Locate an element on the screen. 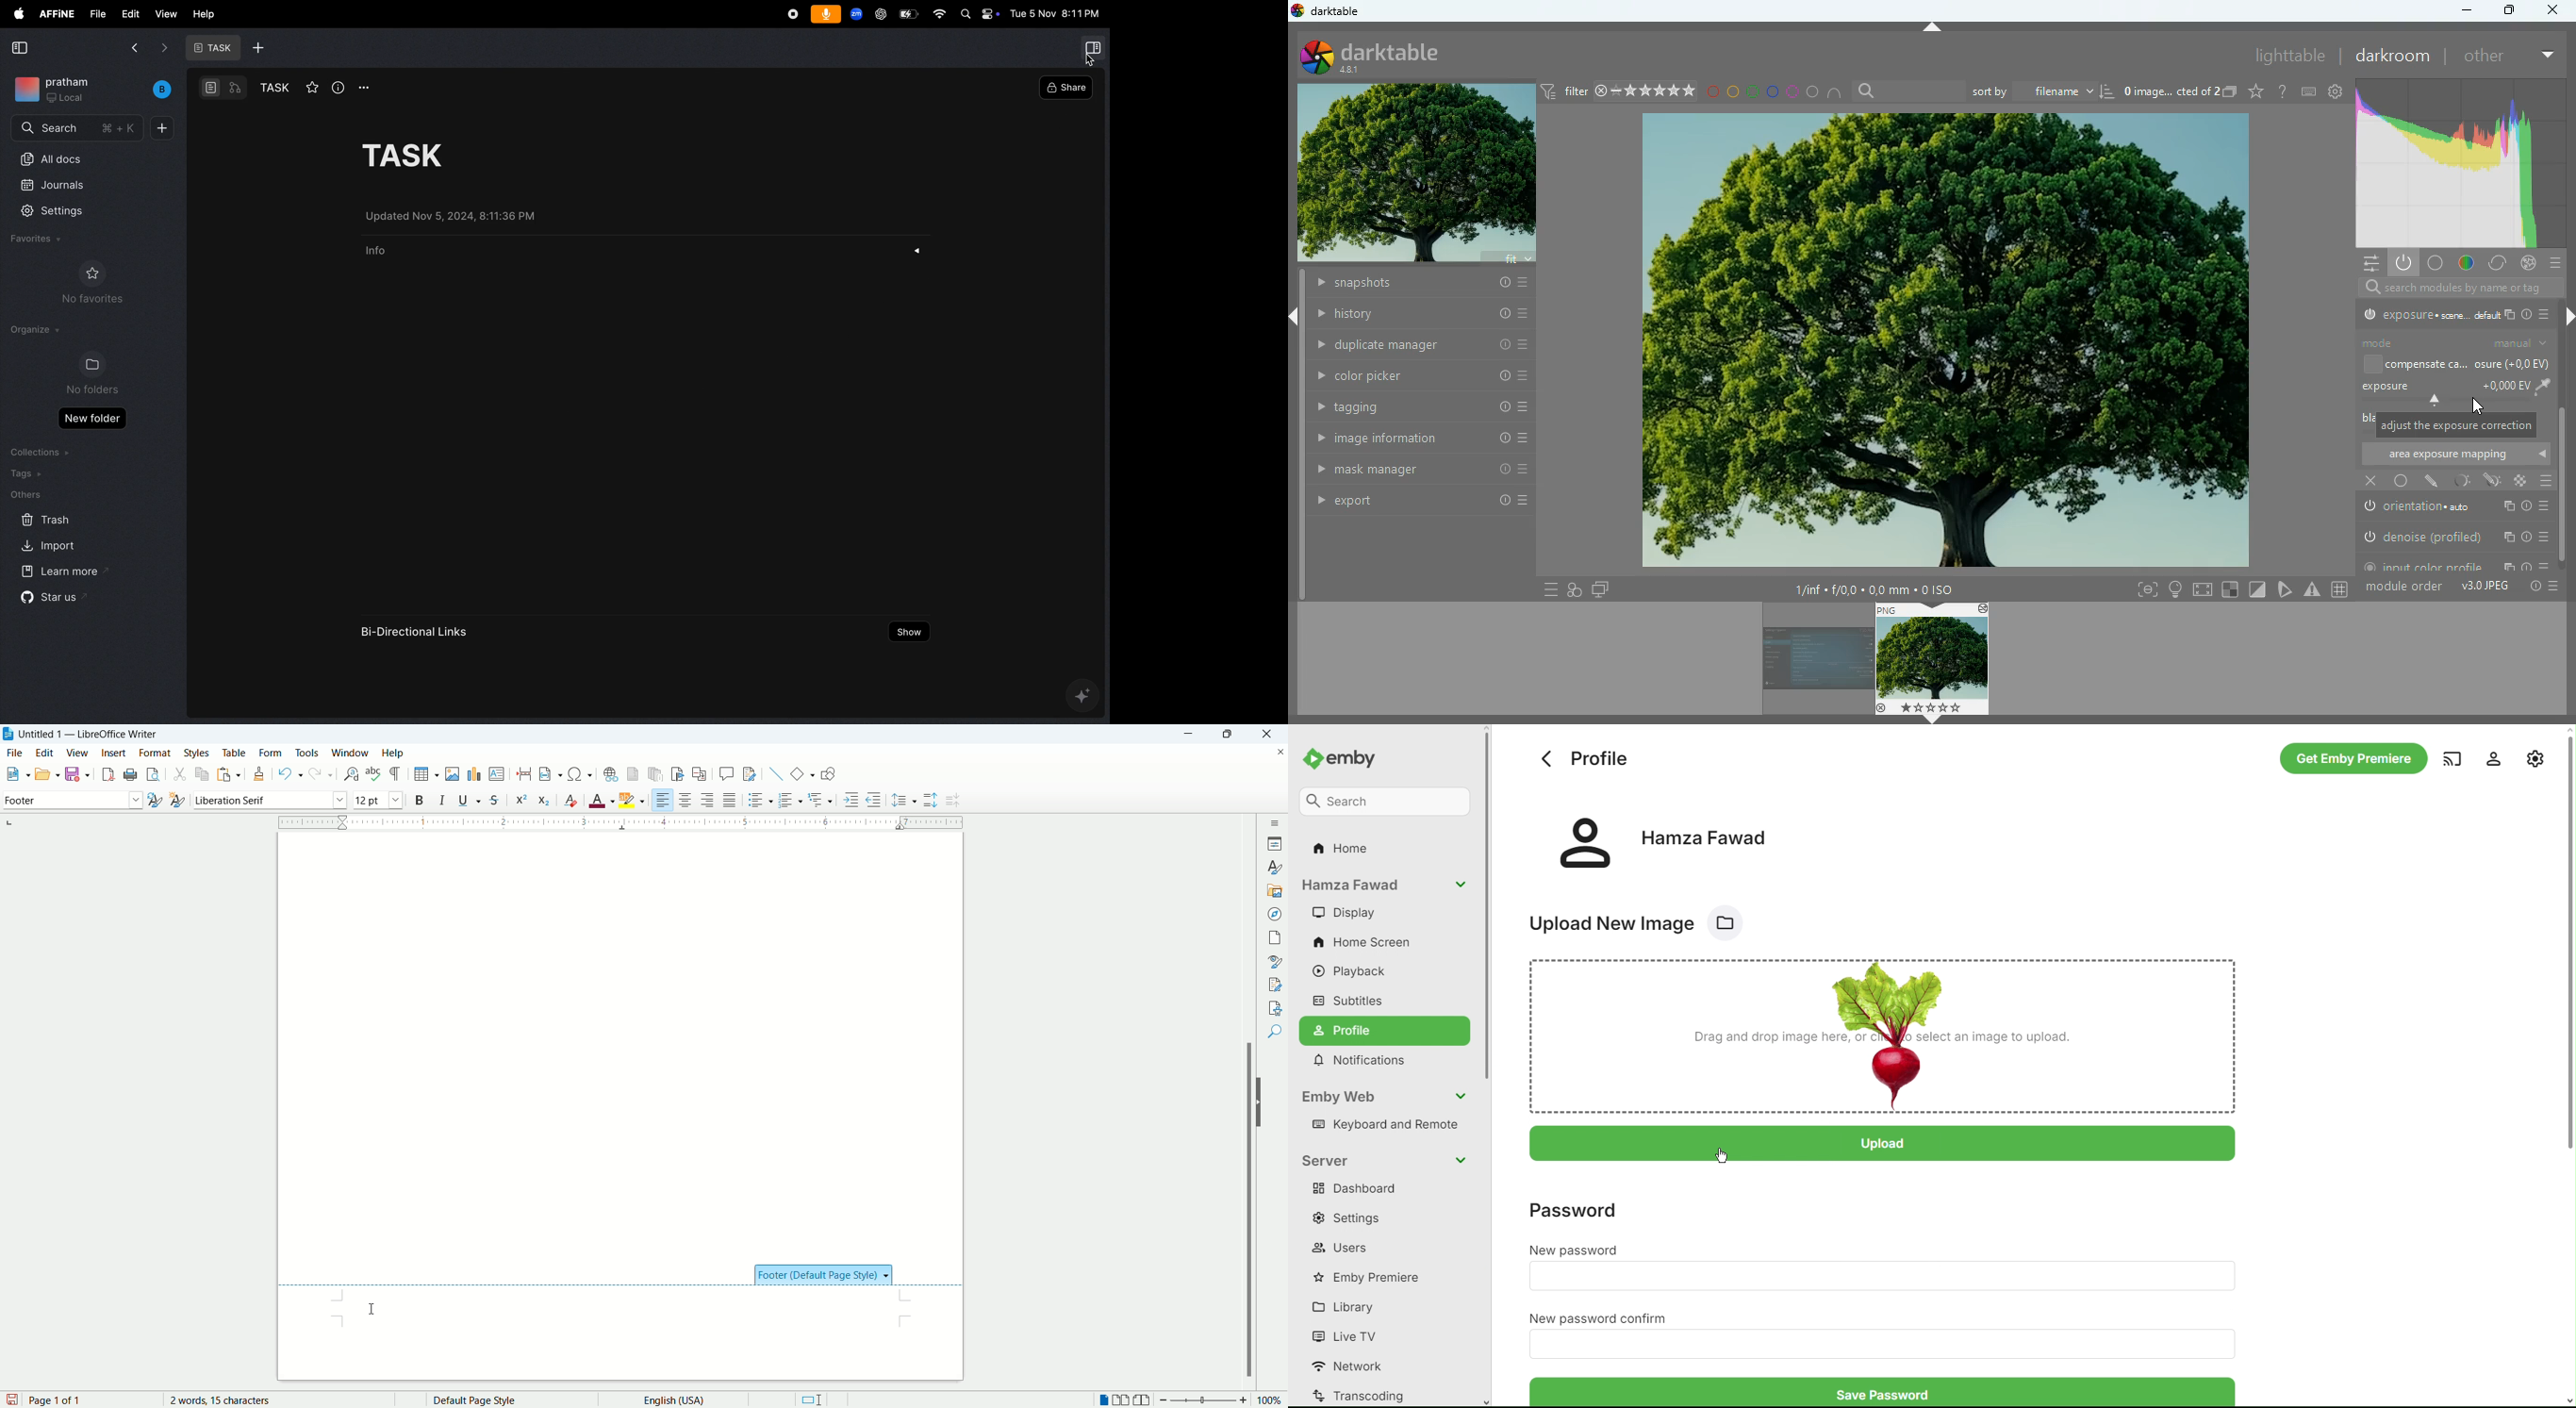 Image resolution: width=2576 pixels, height=1428 pixels. format is located at coordinates (154, 753).